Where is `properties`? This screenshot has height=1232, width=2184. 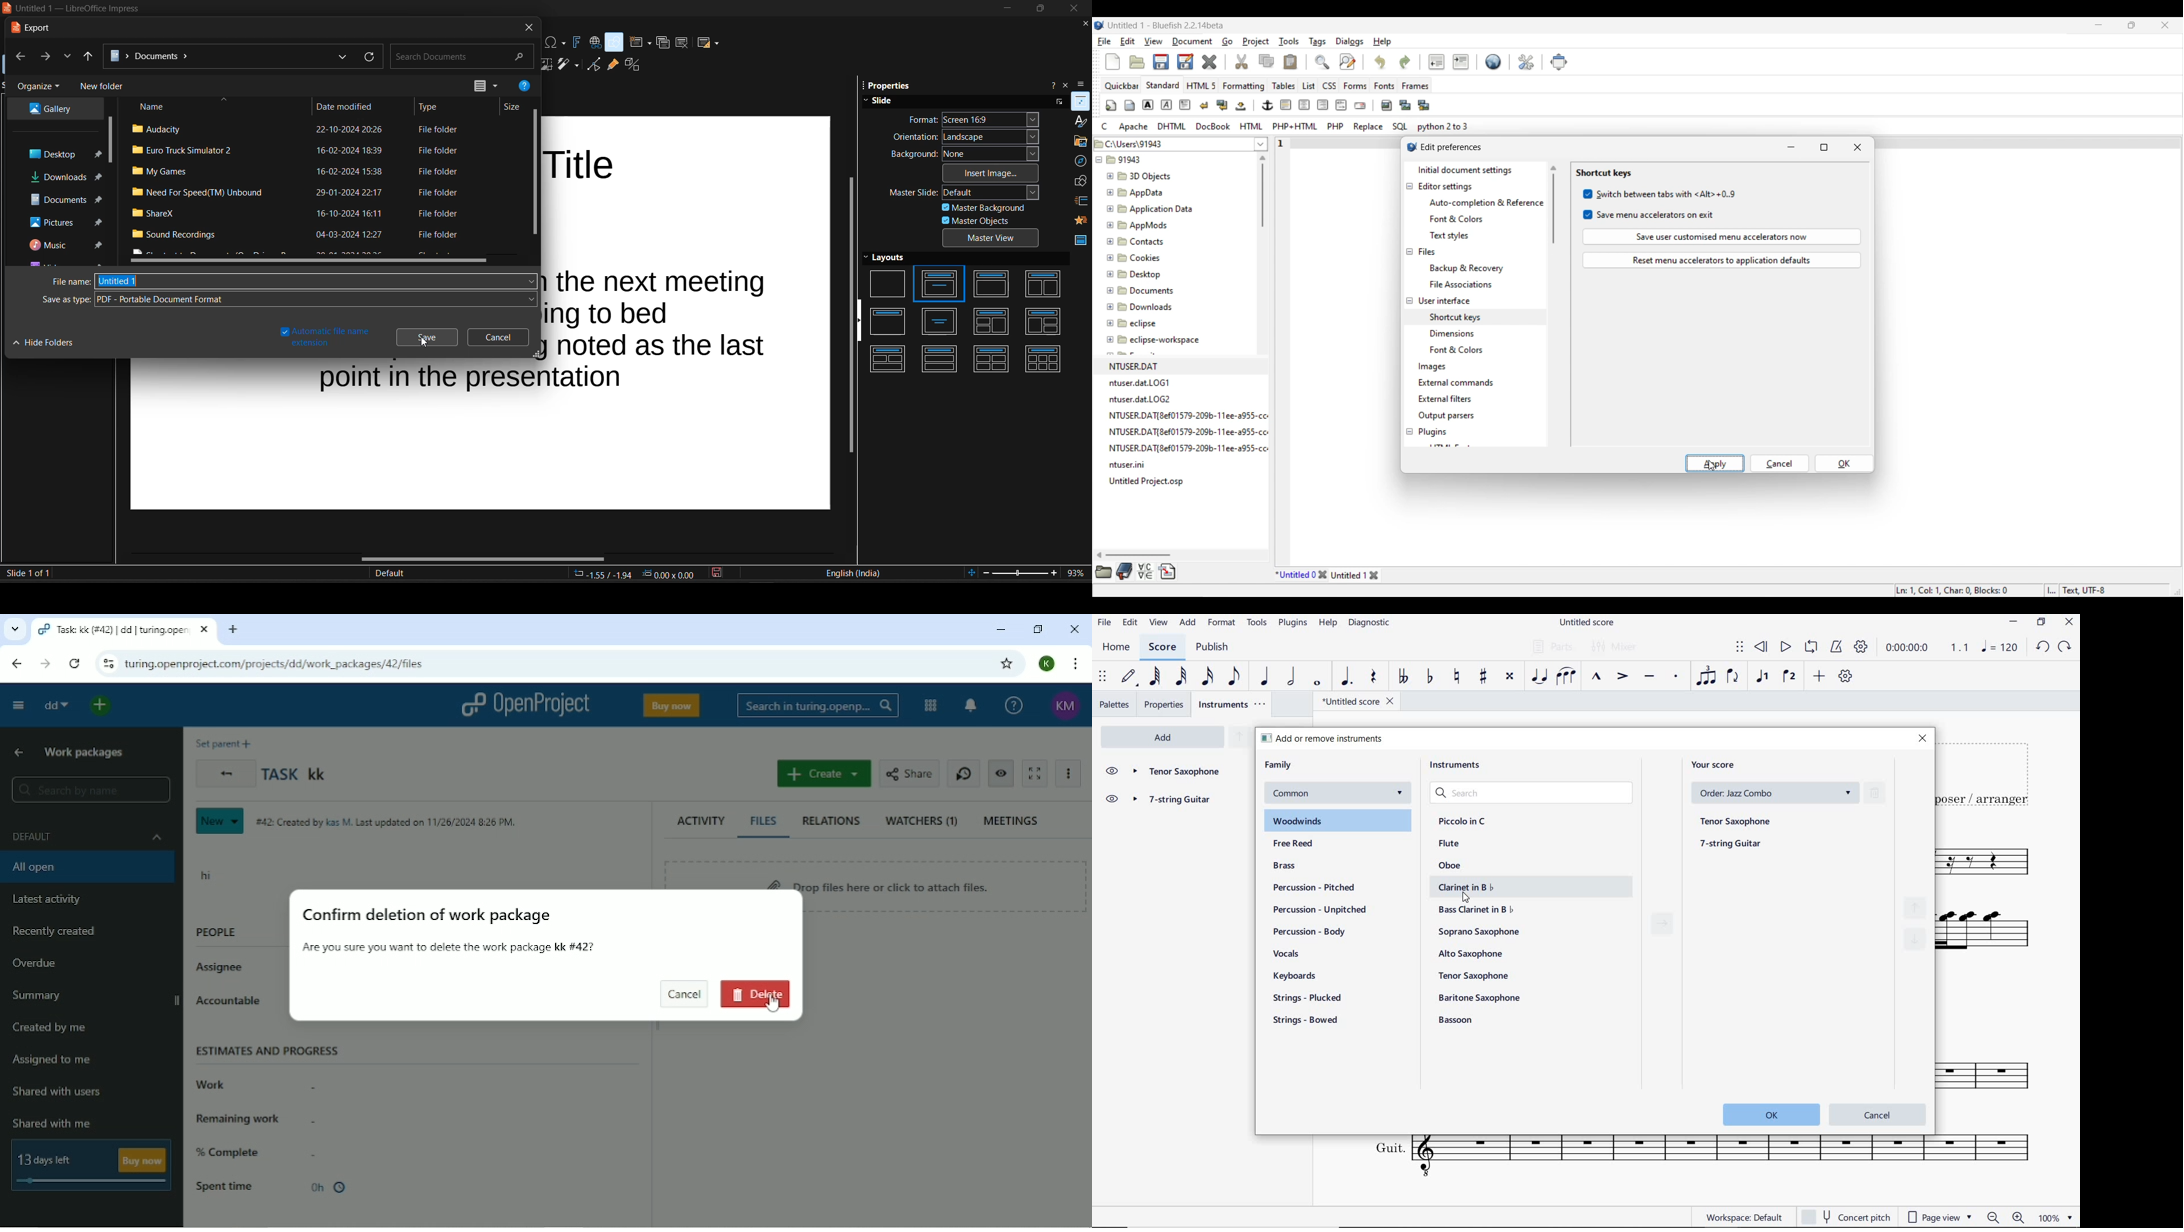
properties is located at coordinates (1081, 102).